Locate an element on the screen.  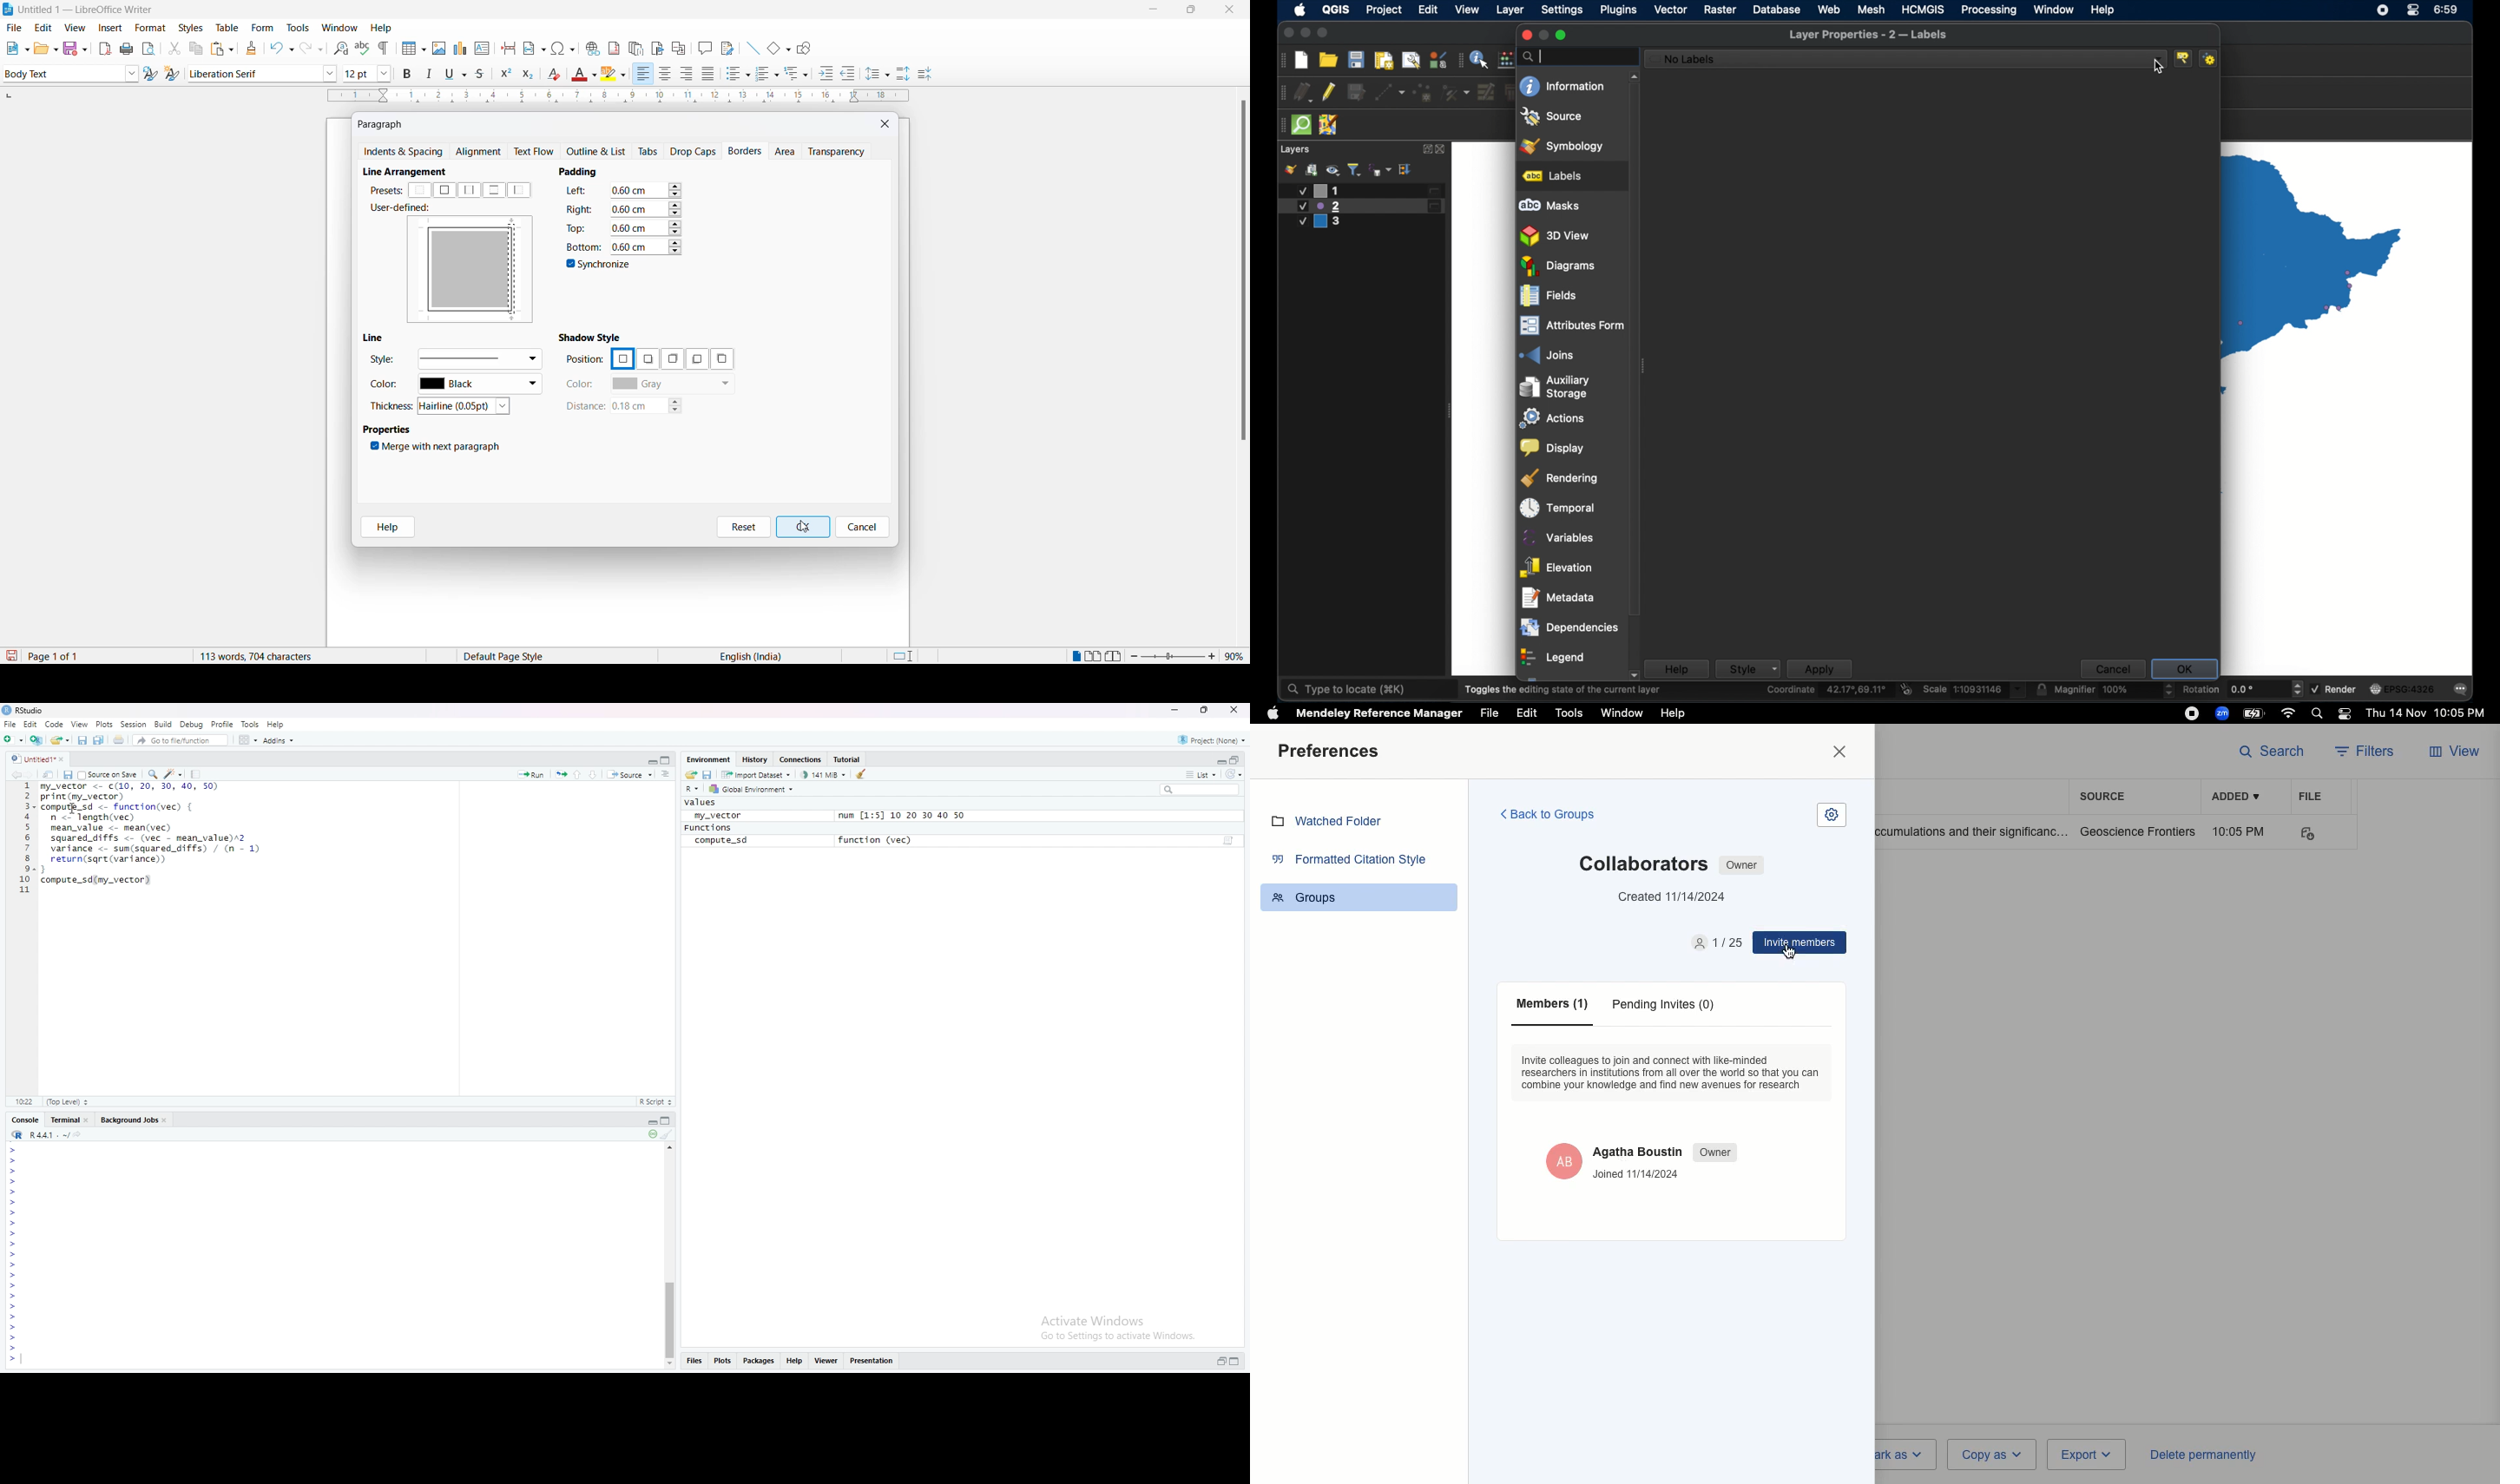
Maximize/Restore is located at coordinates (1202, 710).